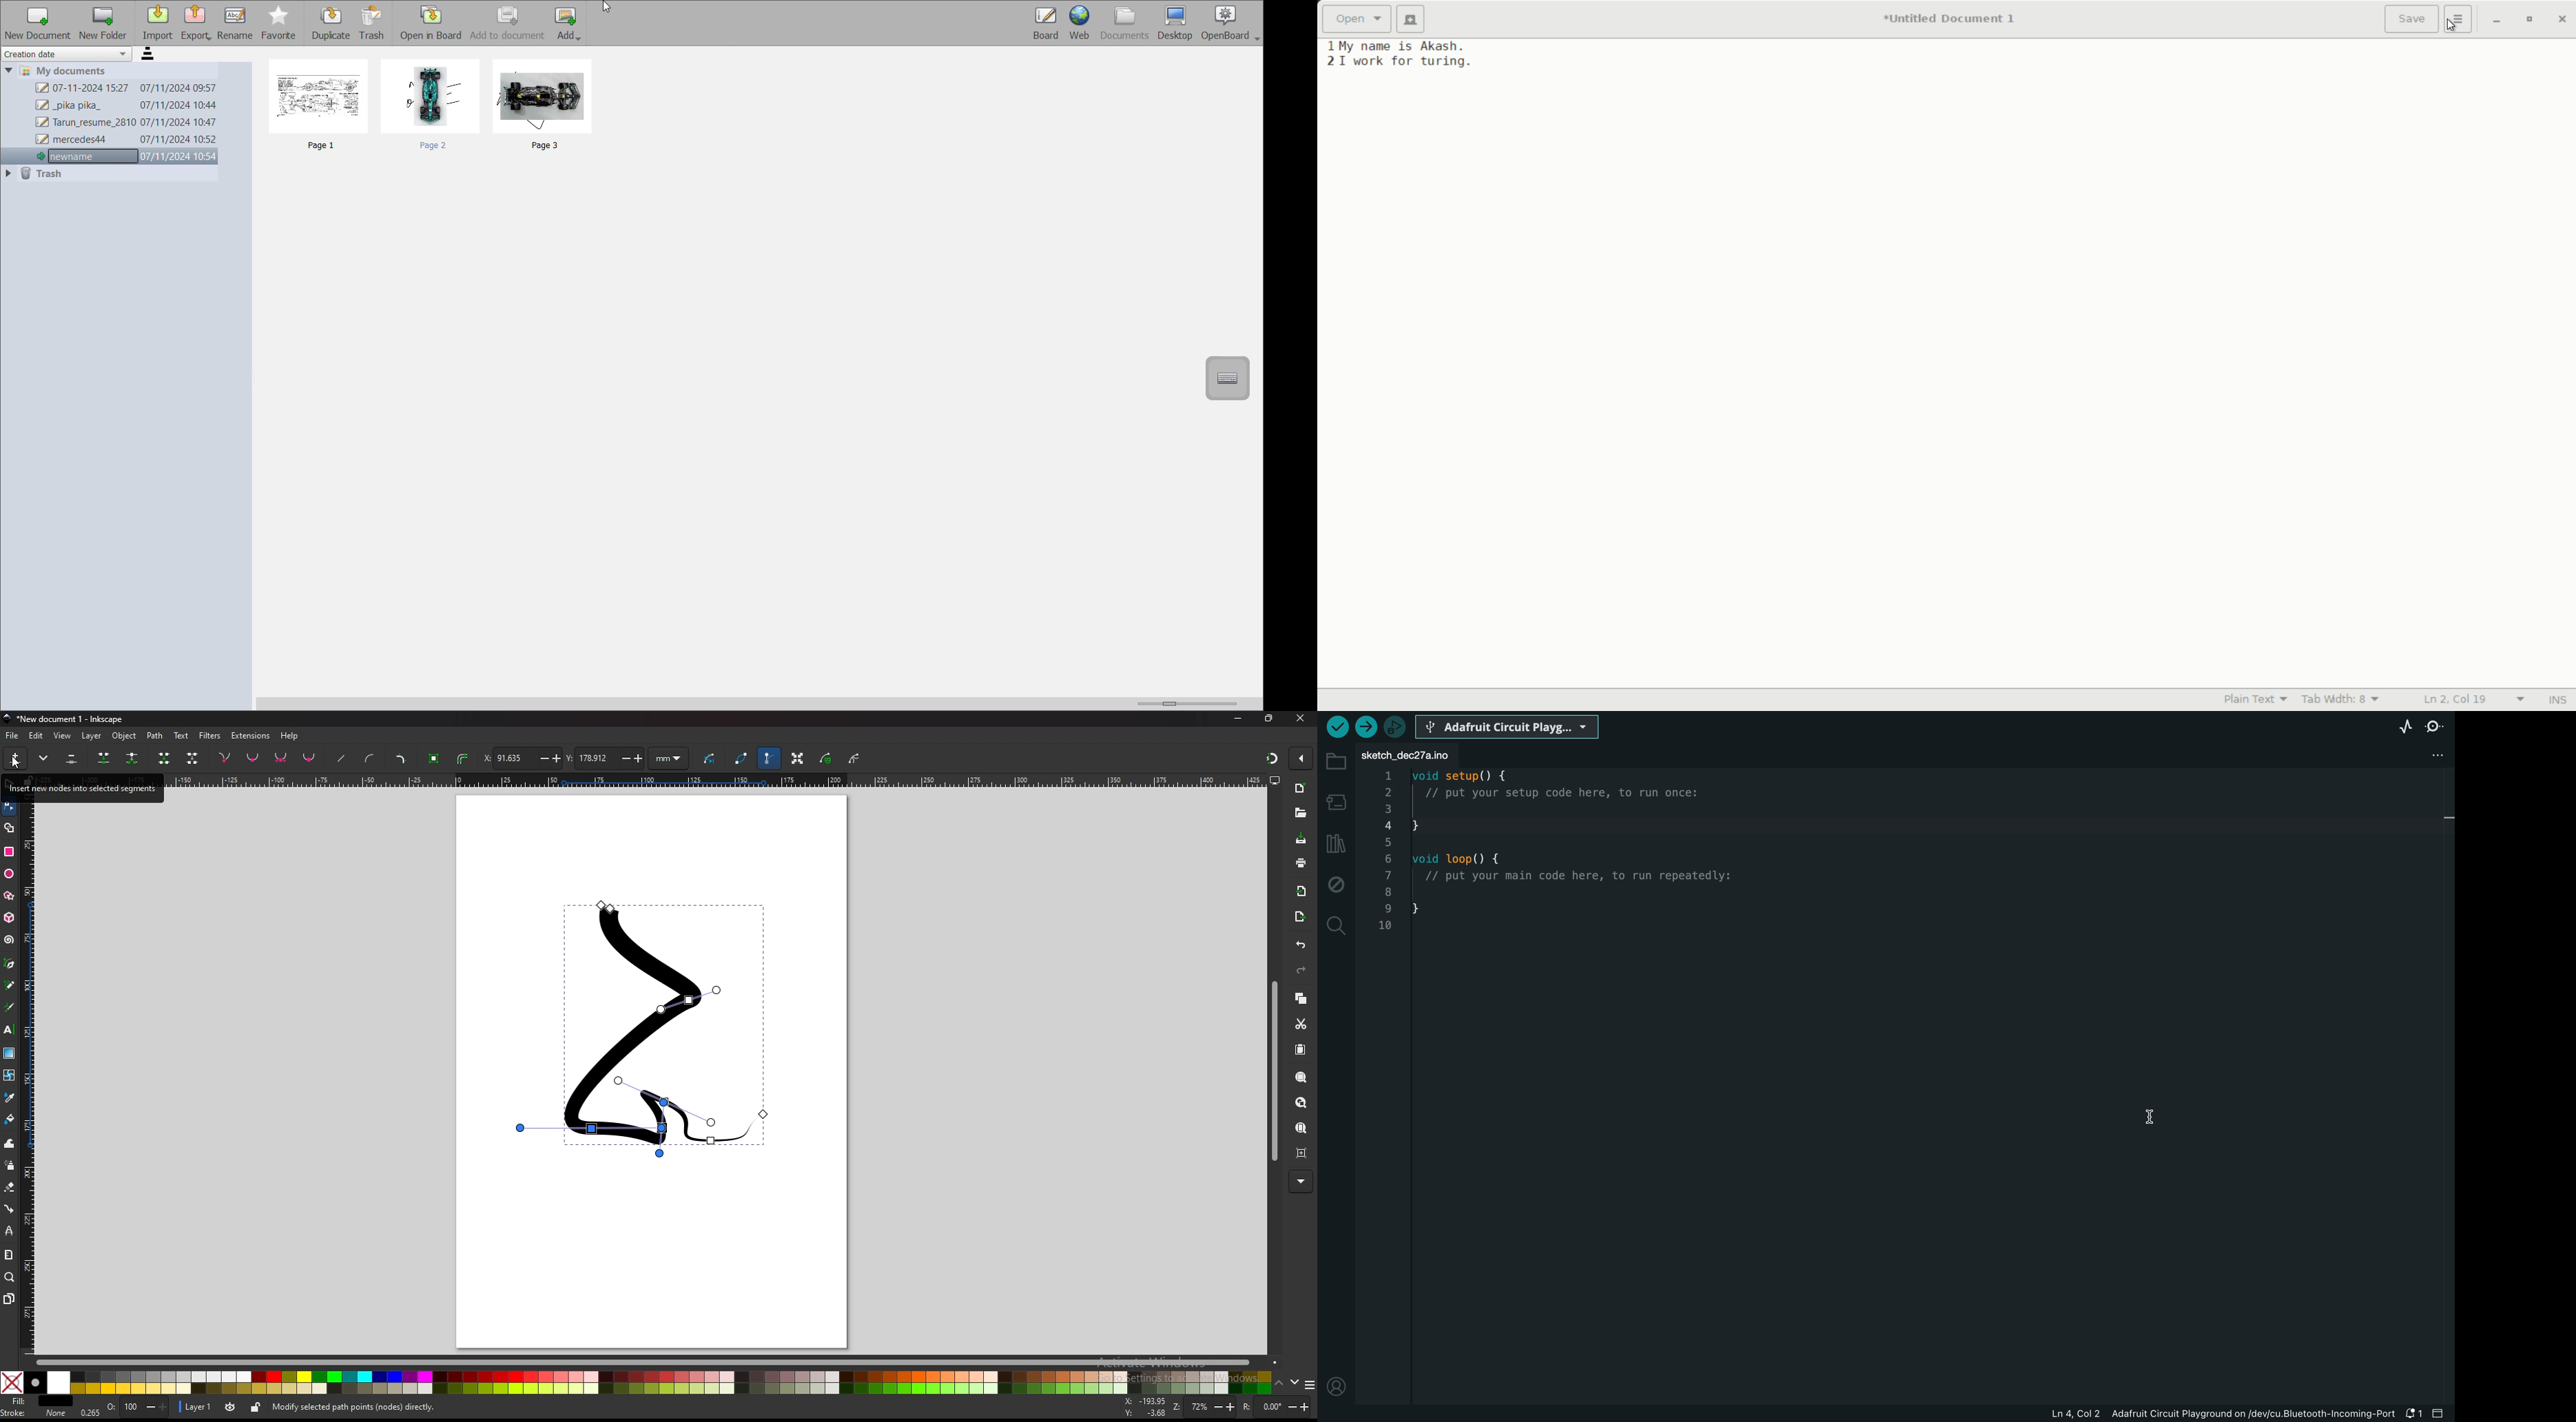 This screenshot has width=2576, height=1428. What do you see at coordinates (1230, 377) in the screenshot?
I see `display virtual keyboard` at bounding box center [1230, 377].